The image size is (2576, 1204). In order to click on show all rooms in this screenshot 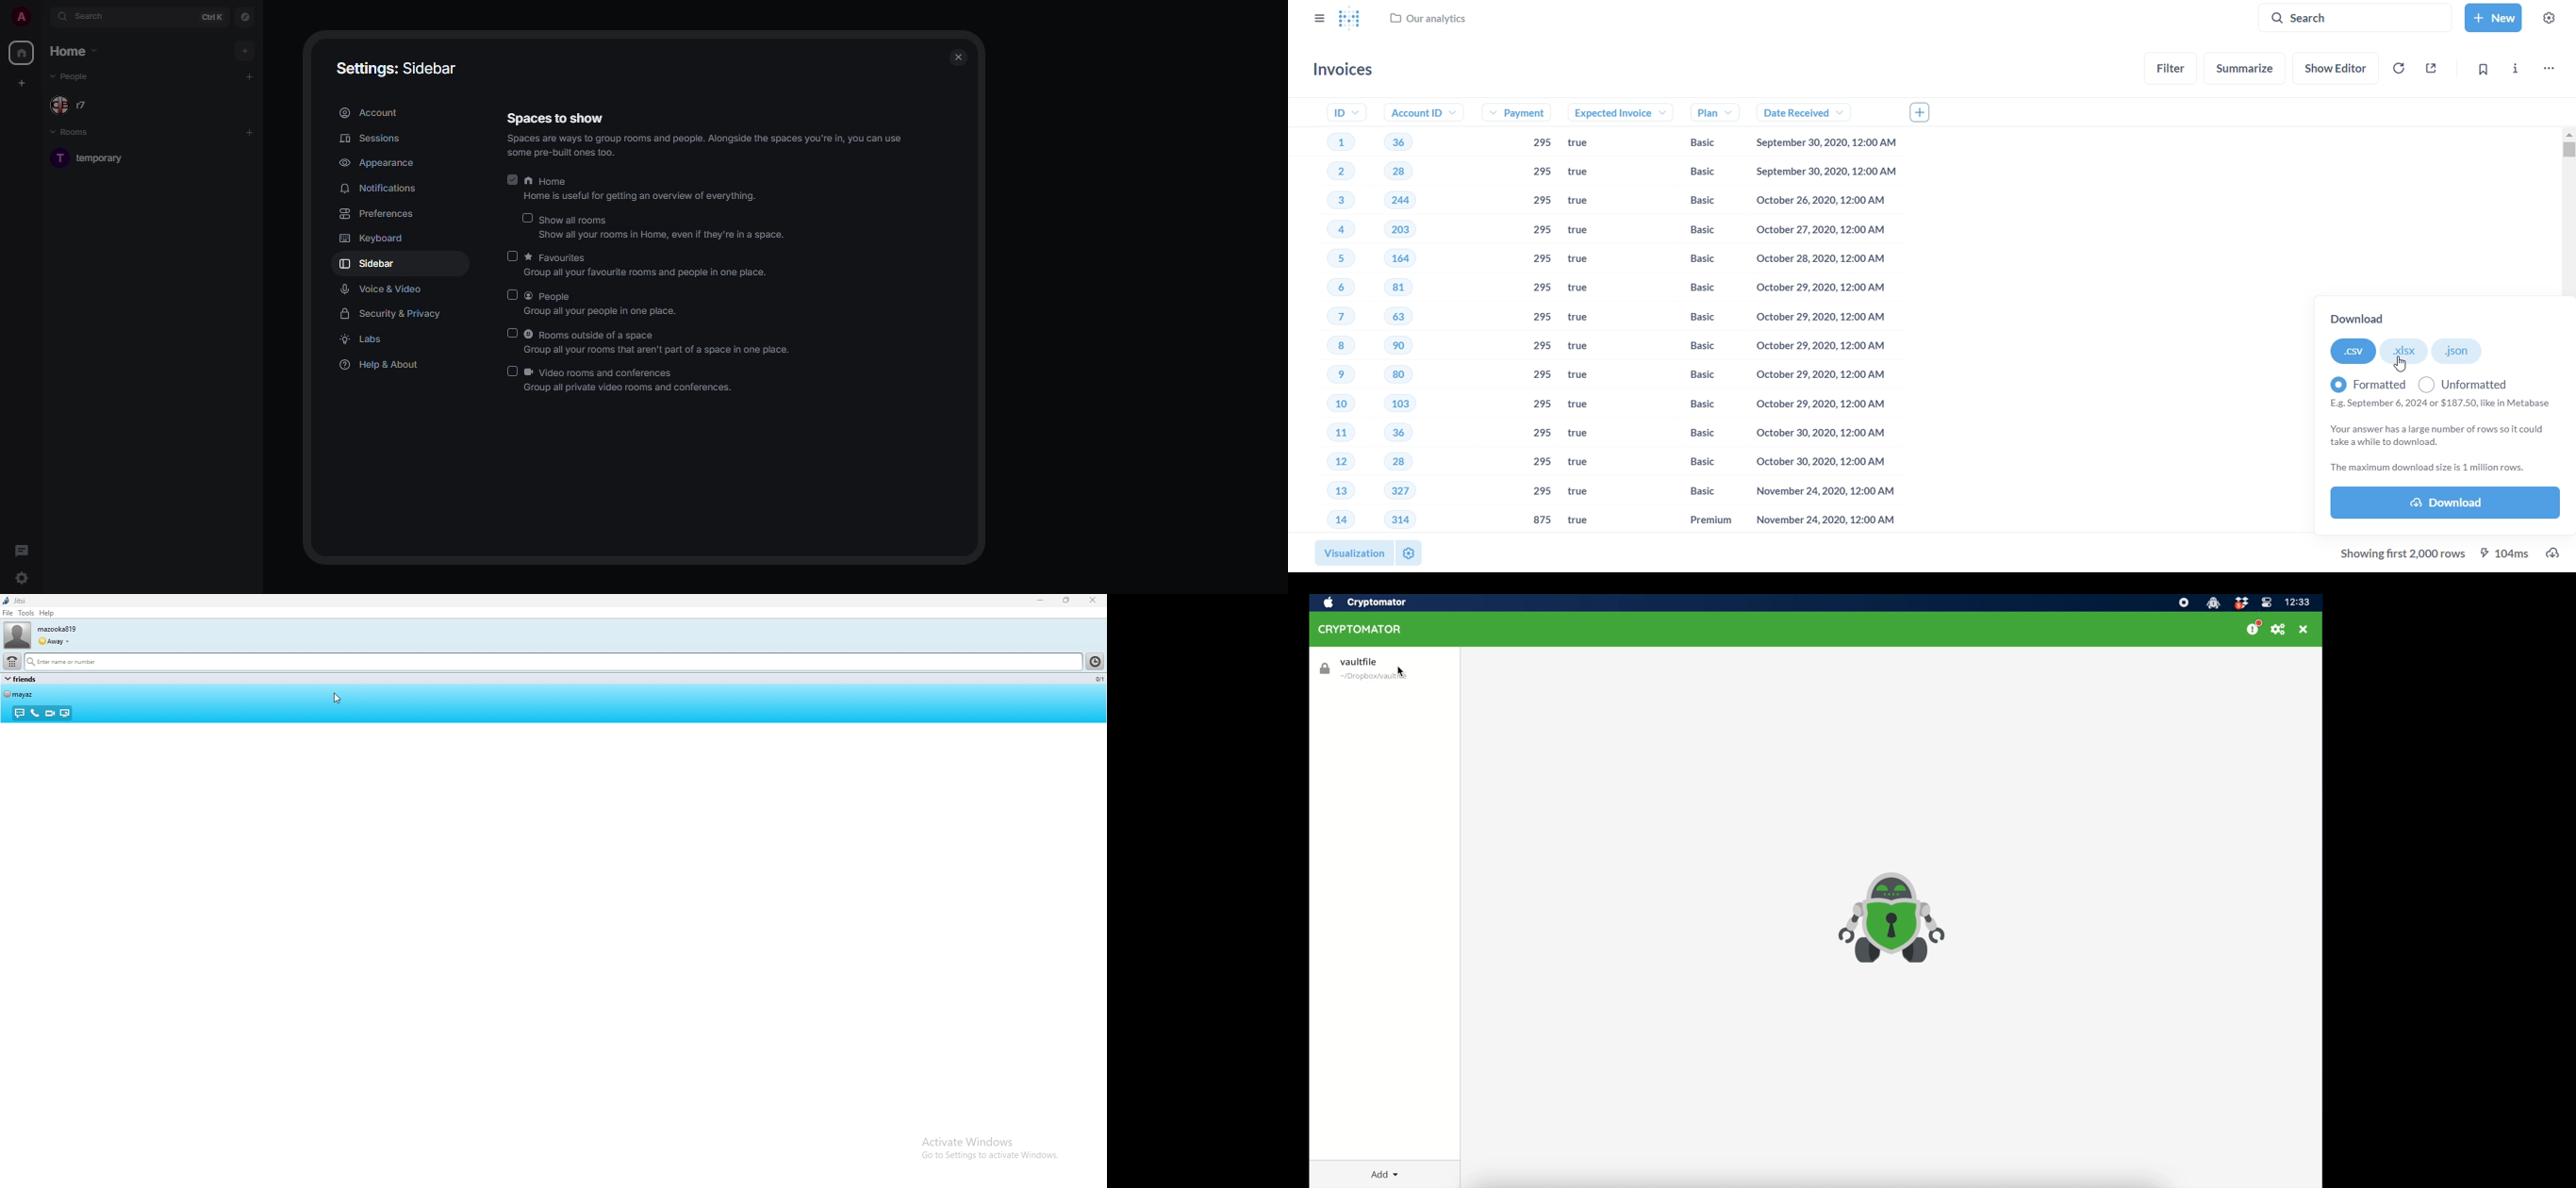, I will do `click(663, 217)`.